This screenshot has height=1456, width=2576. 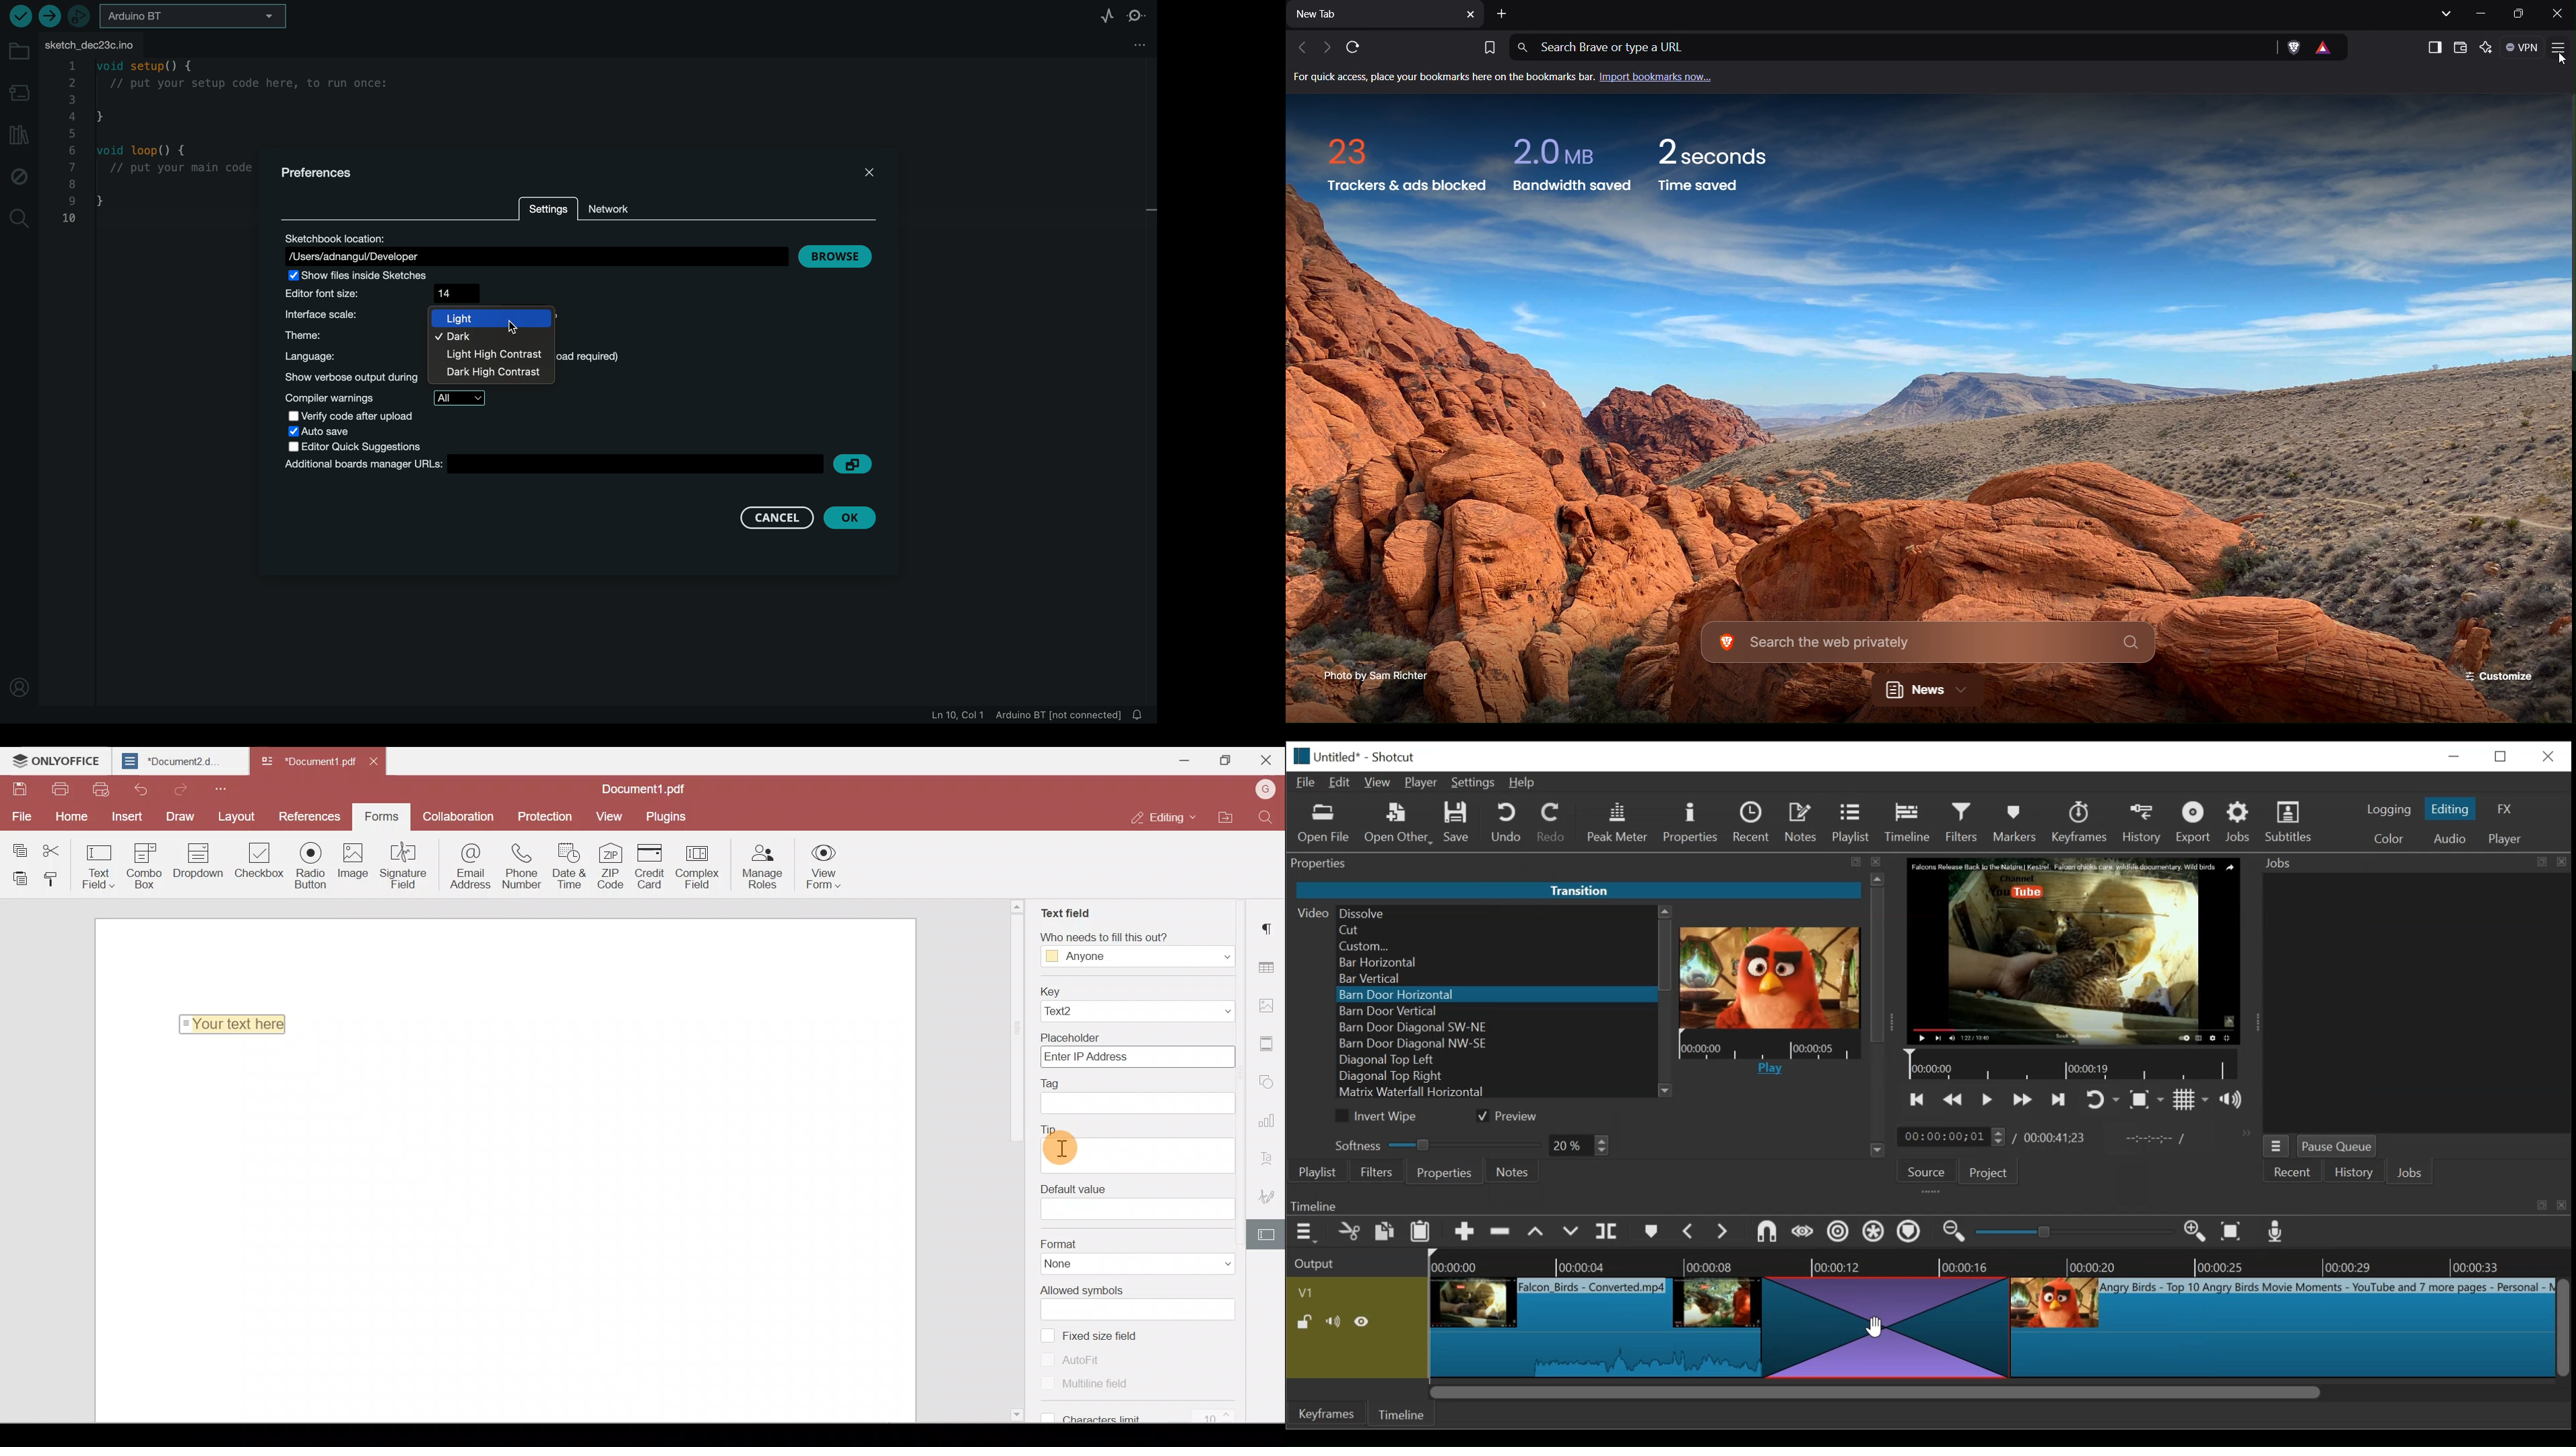 What do you see at coordinates (2449, 839) in the screenshot?
I see `Audio` at bounding box center [2449, 839].